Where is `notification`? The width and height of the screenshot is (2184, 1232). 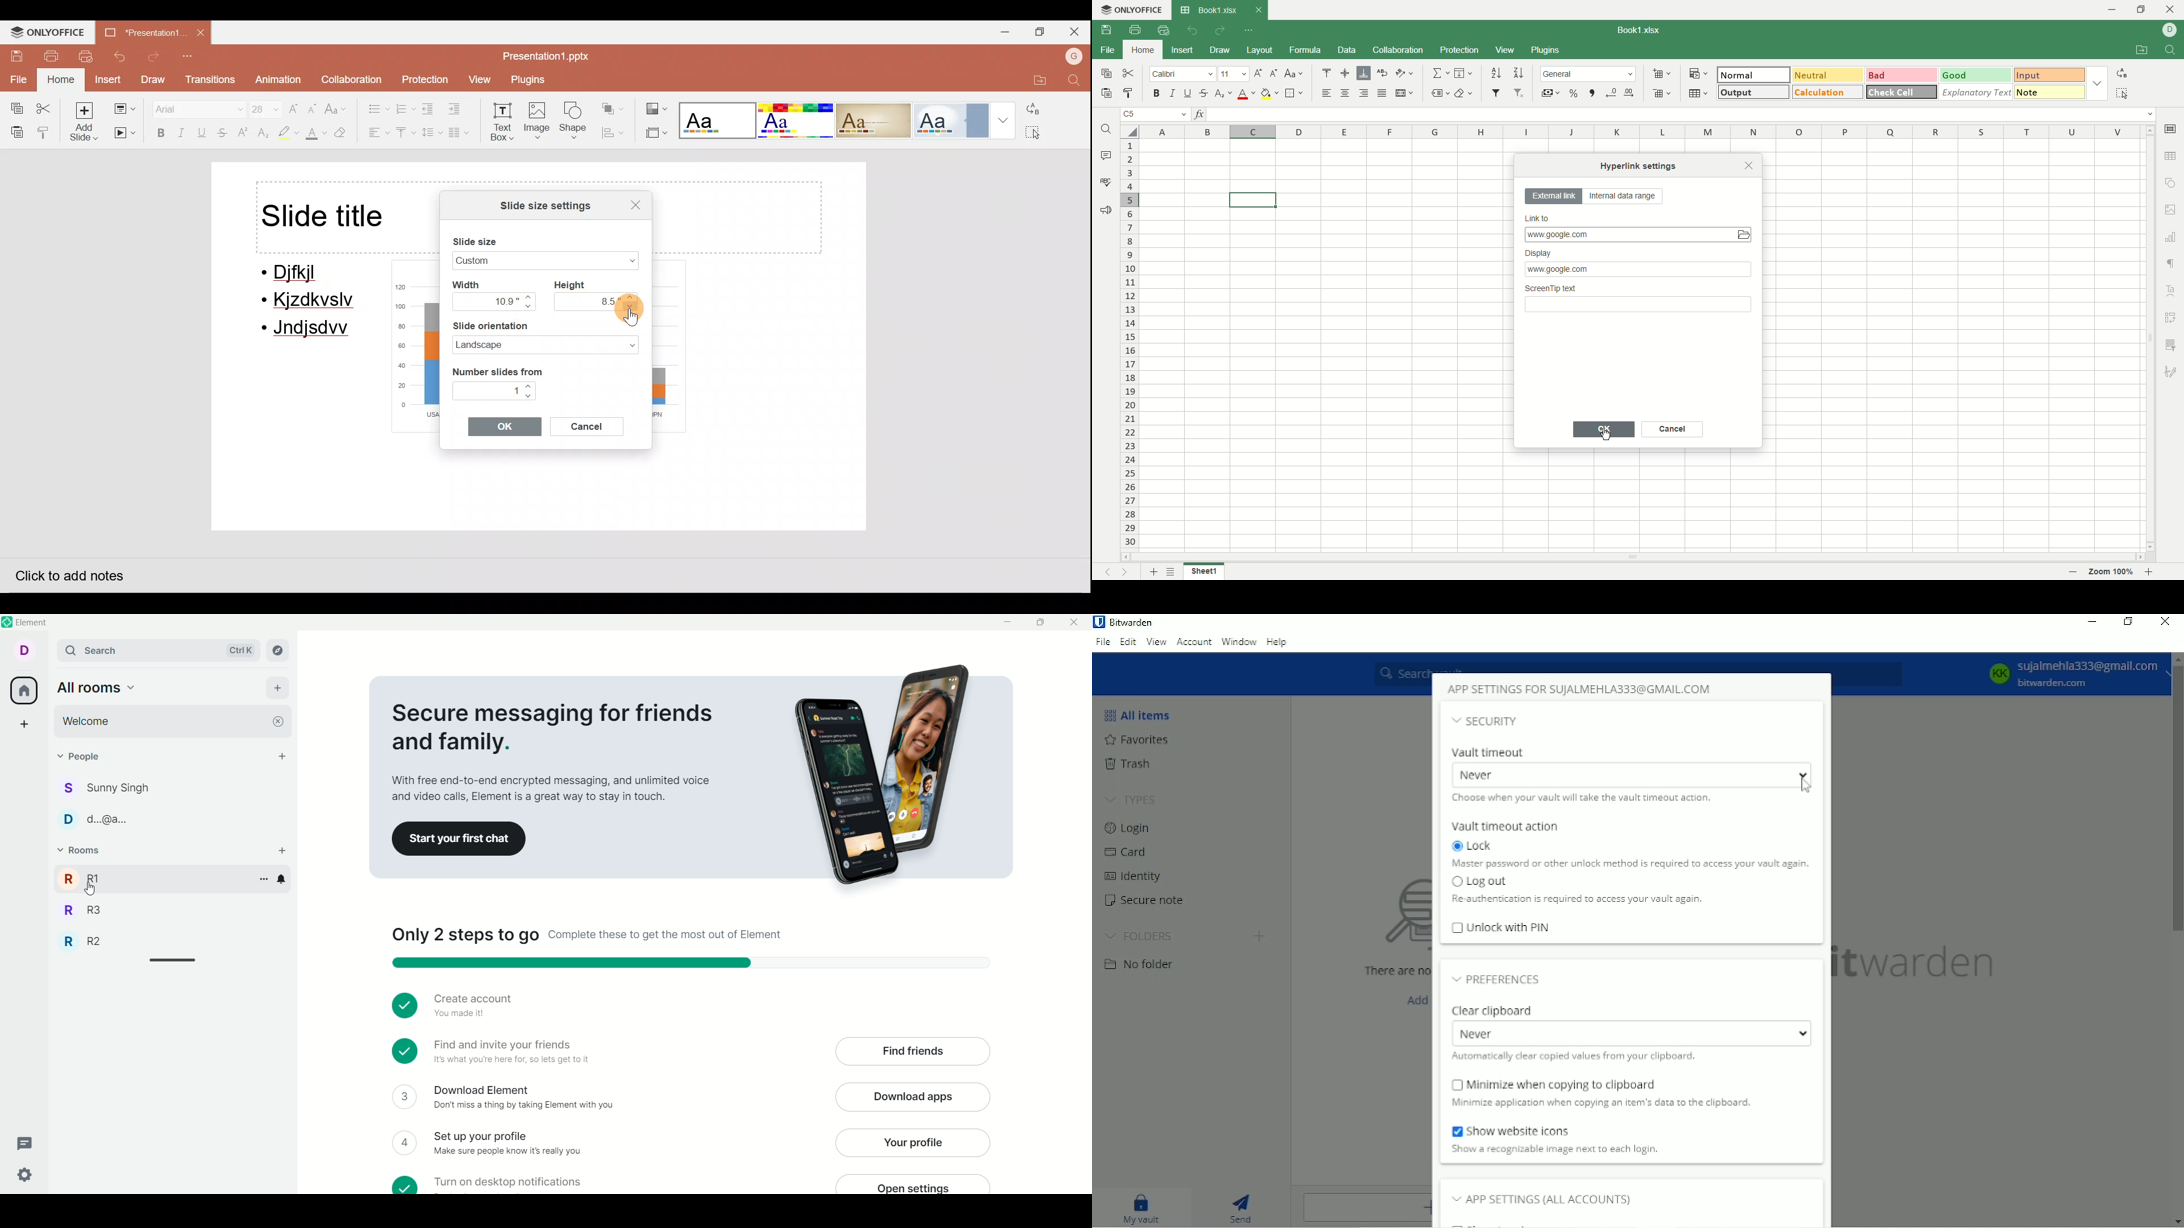
notification is located at coordinates (282, 880).